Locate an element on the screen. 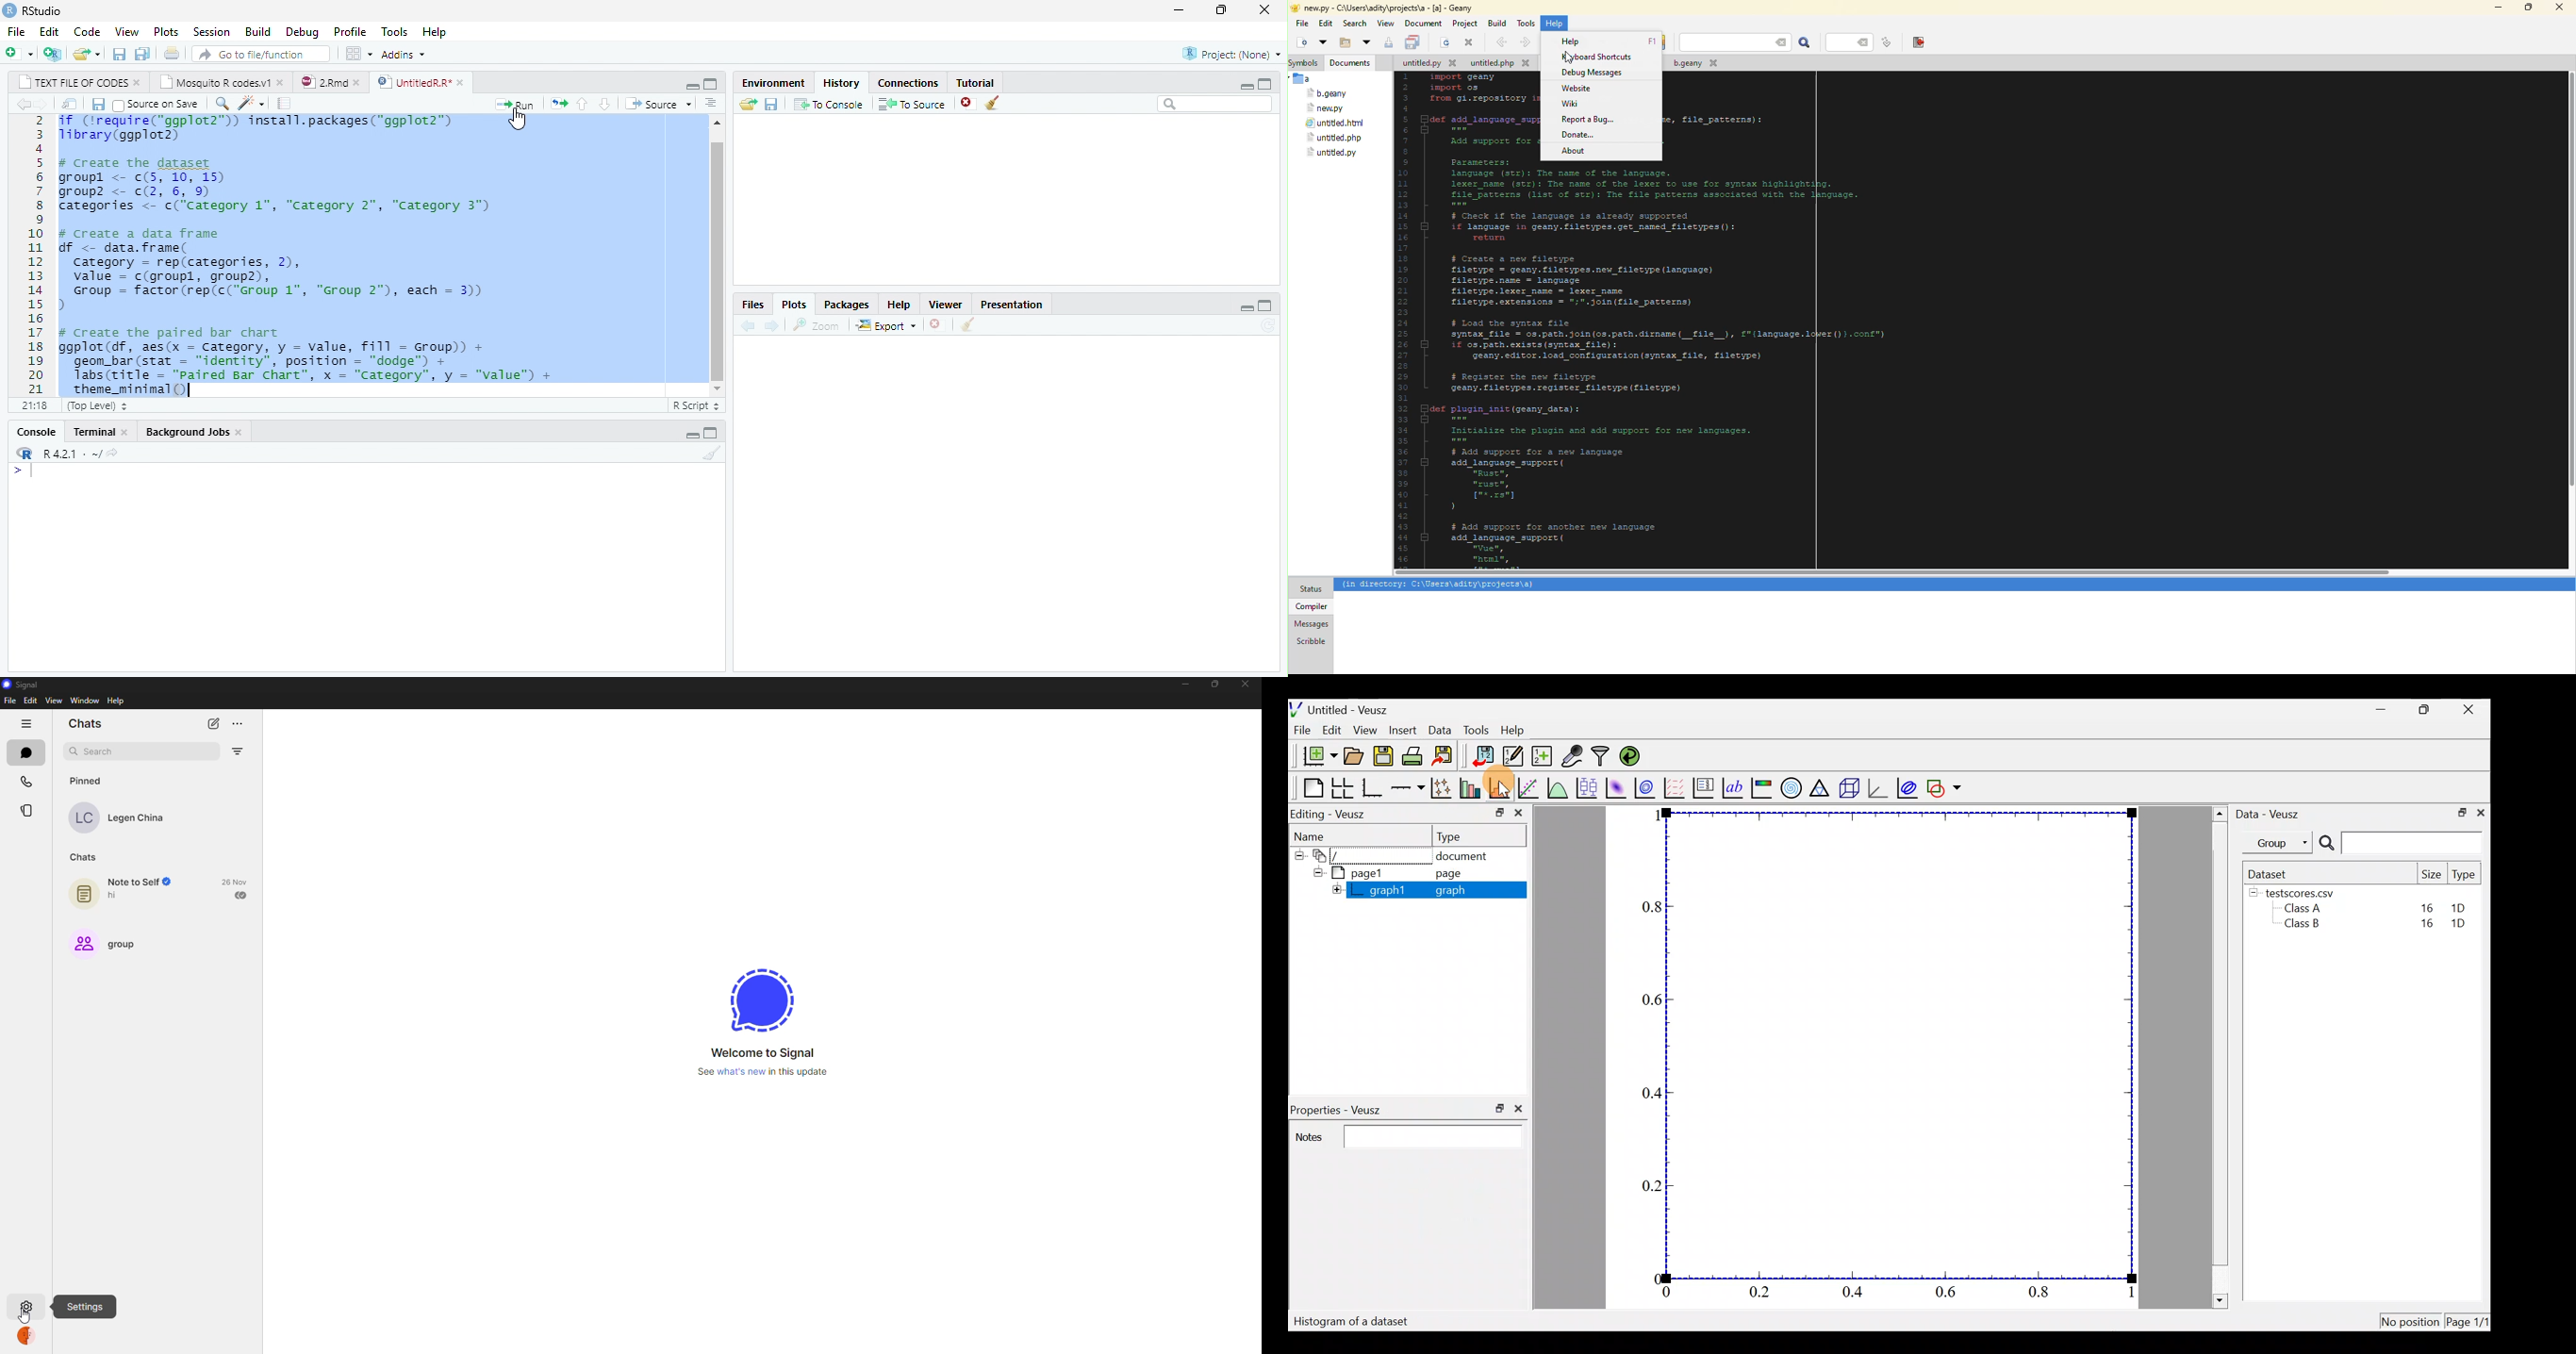  R 4.2.1~/ is located at coordinates (71, 454).